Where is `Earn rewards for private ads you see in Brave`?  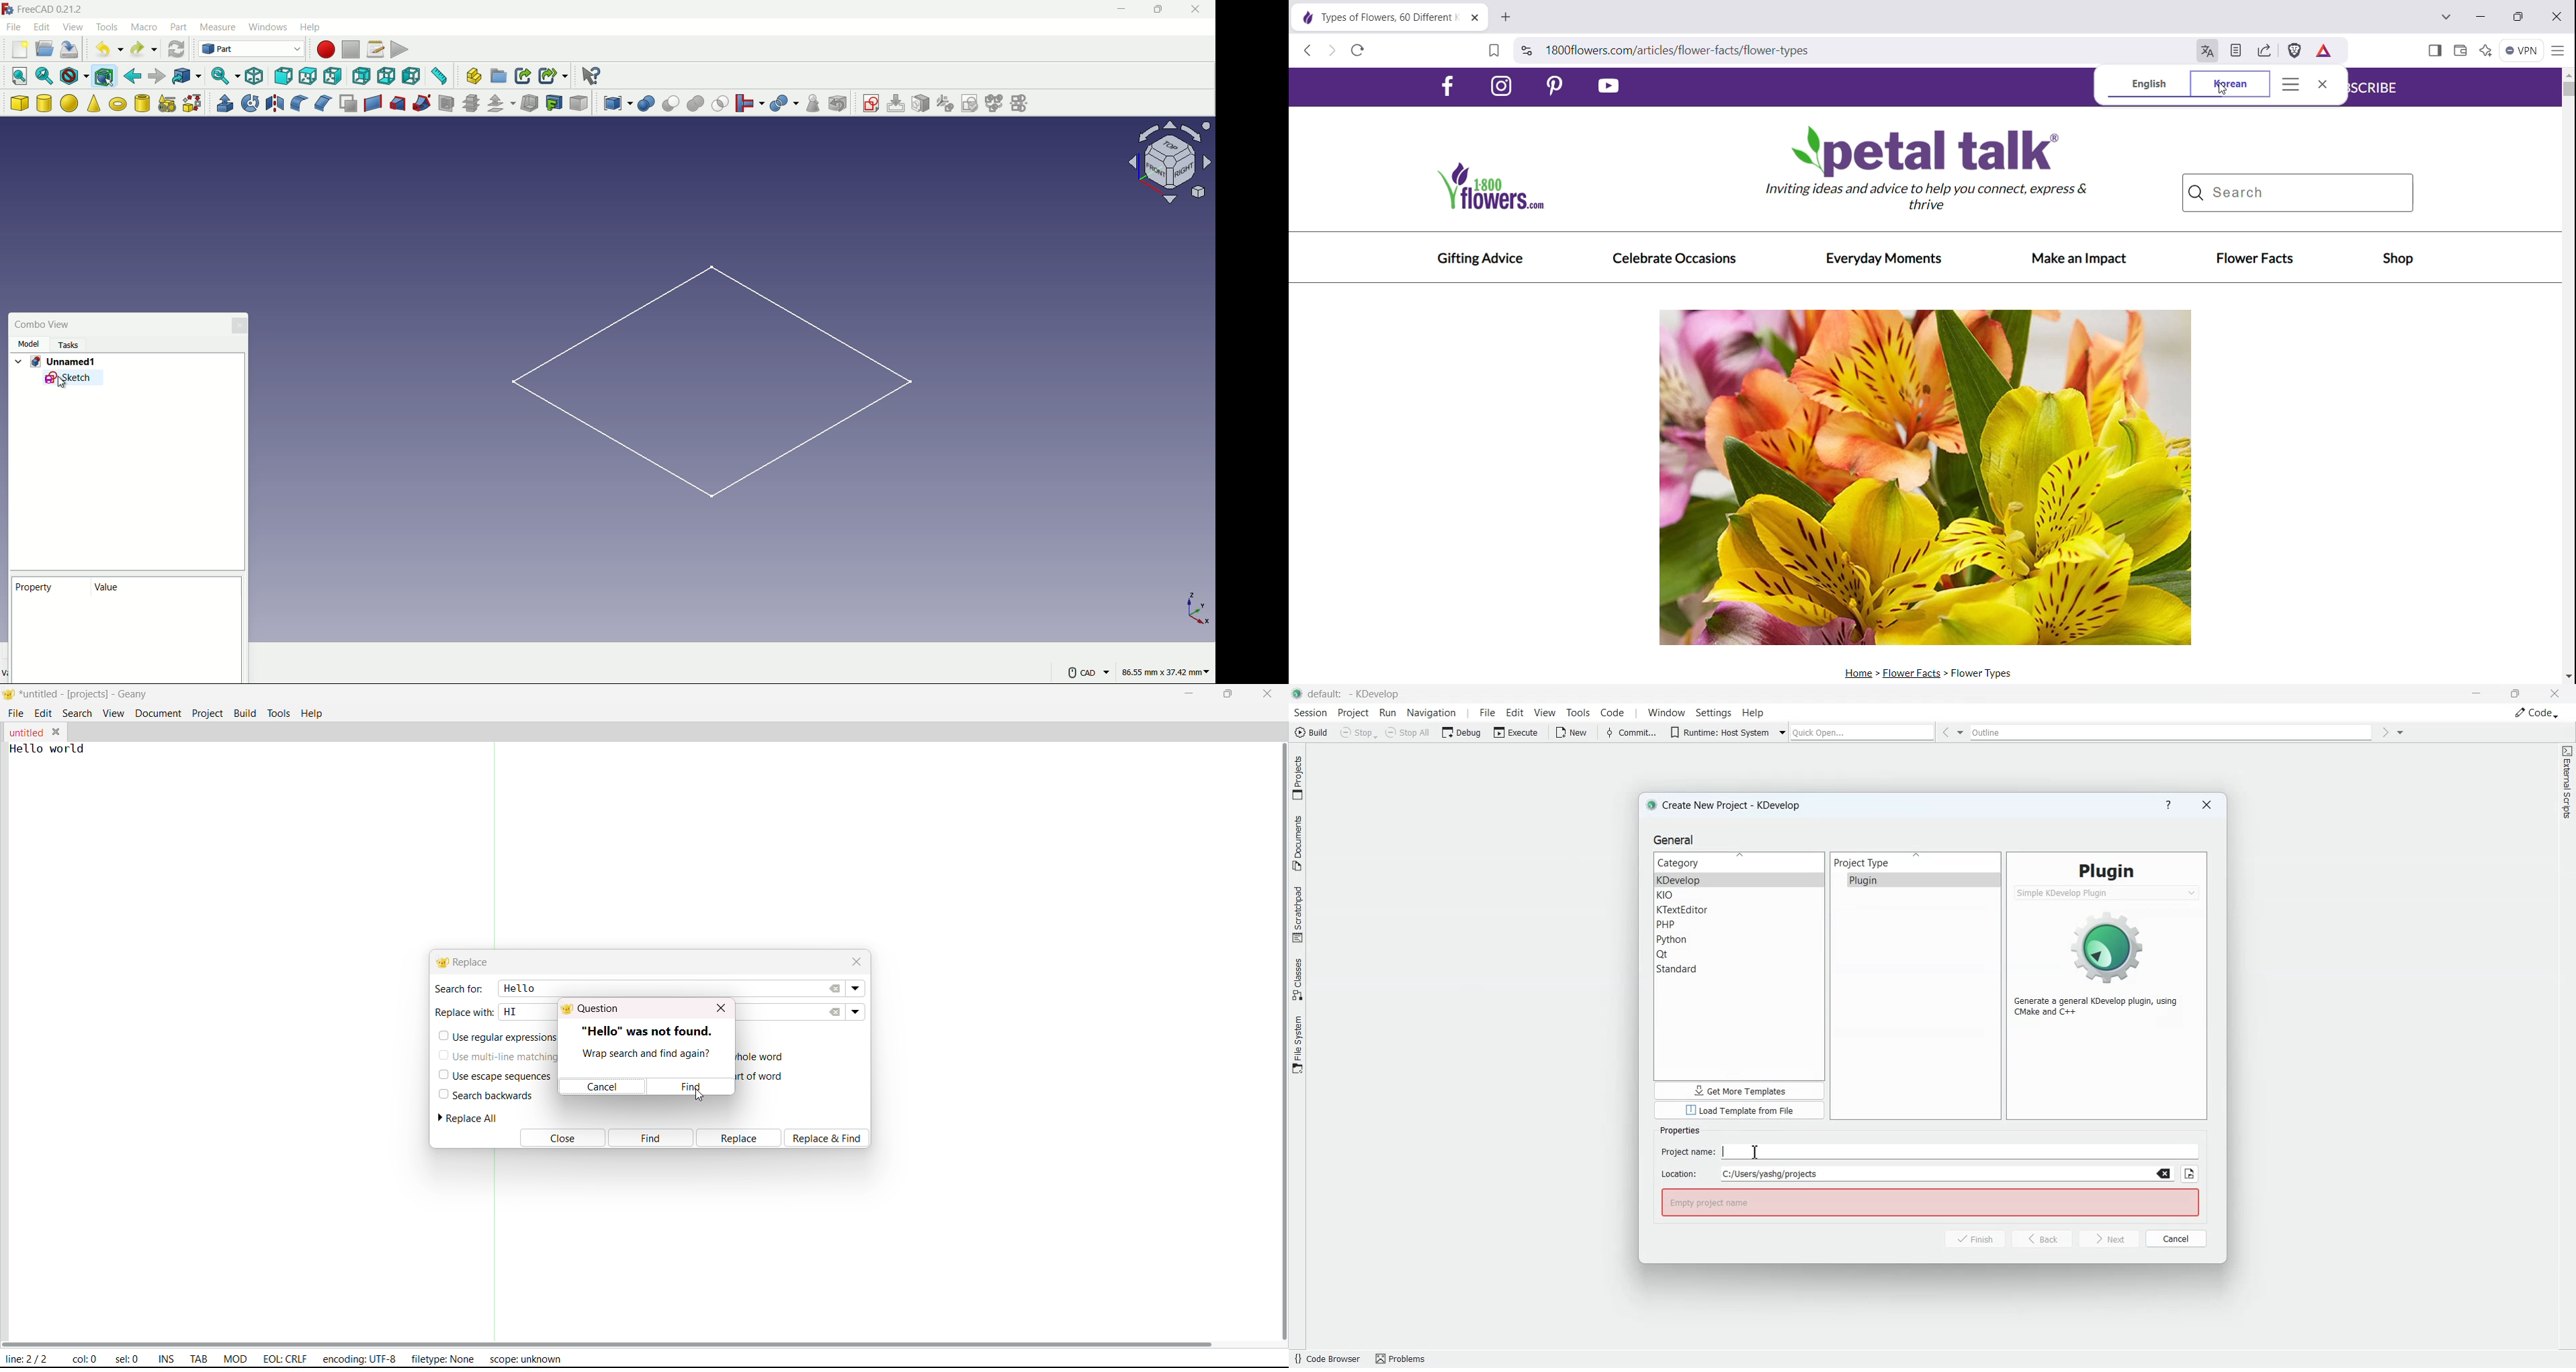 Earn rewards for private ads you see in Brave is located at coordinates (2322, 51).